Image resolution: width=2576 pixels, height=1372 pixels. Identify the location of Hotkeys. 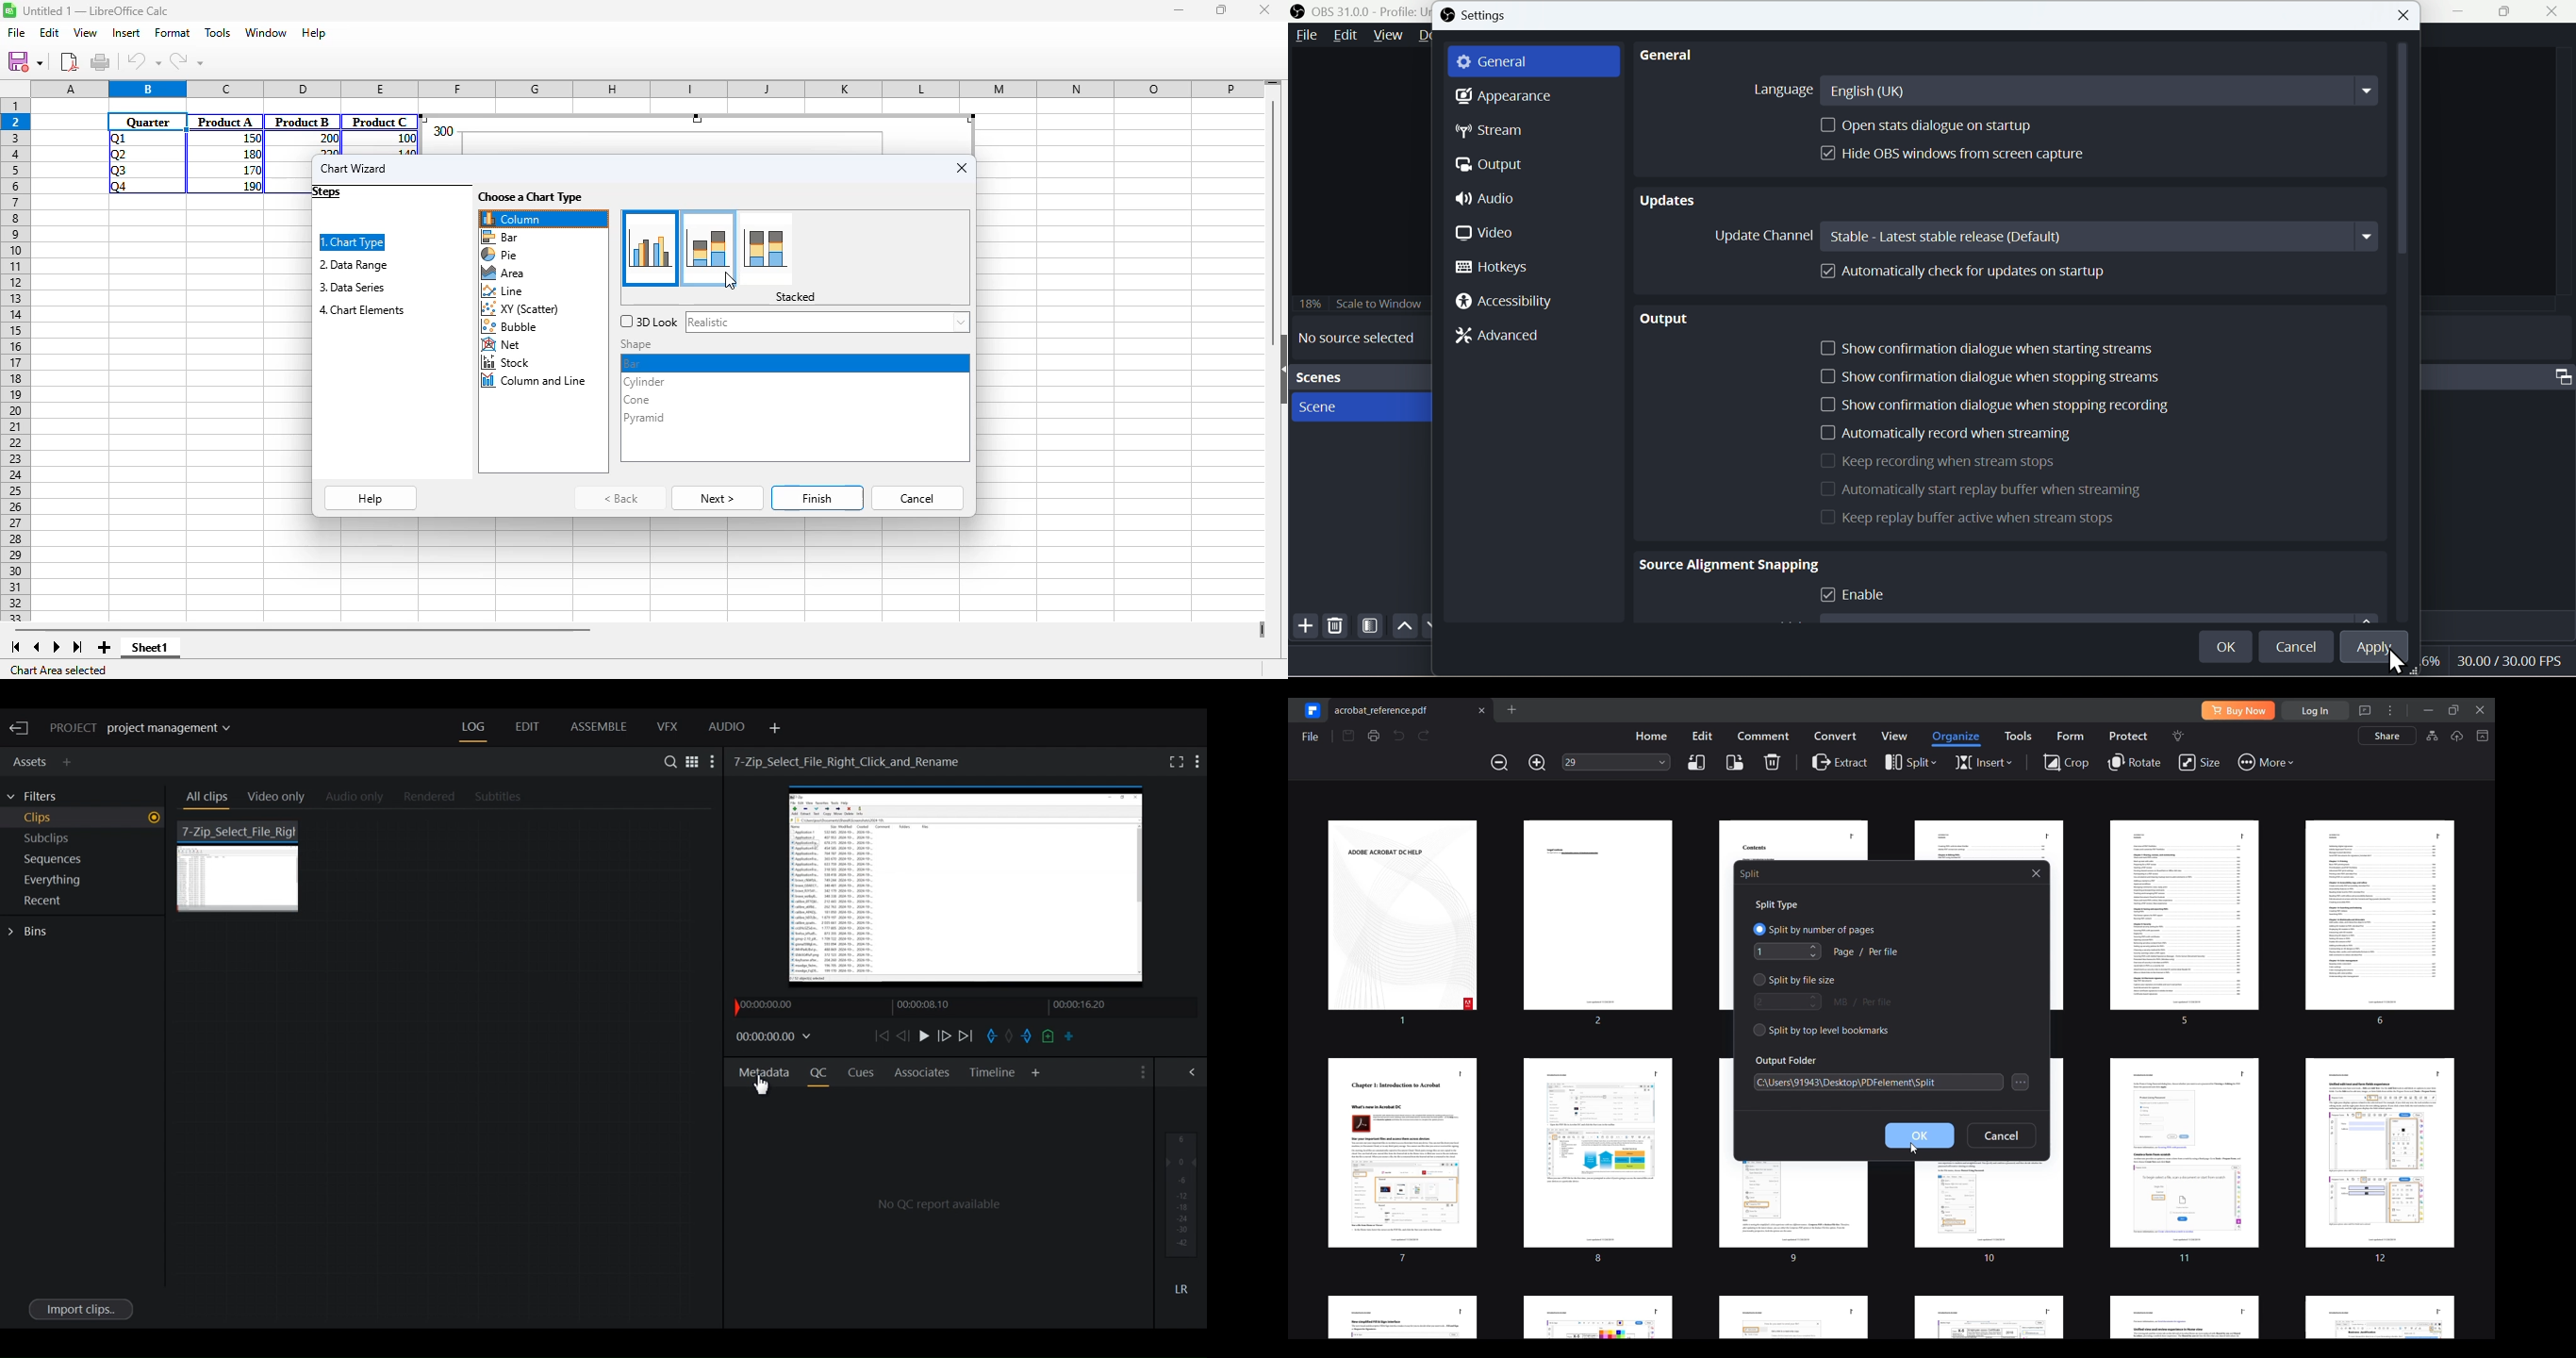
(1501, 270).